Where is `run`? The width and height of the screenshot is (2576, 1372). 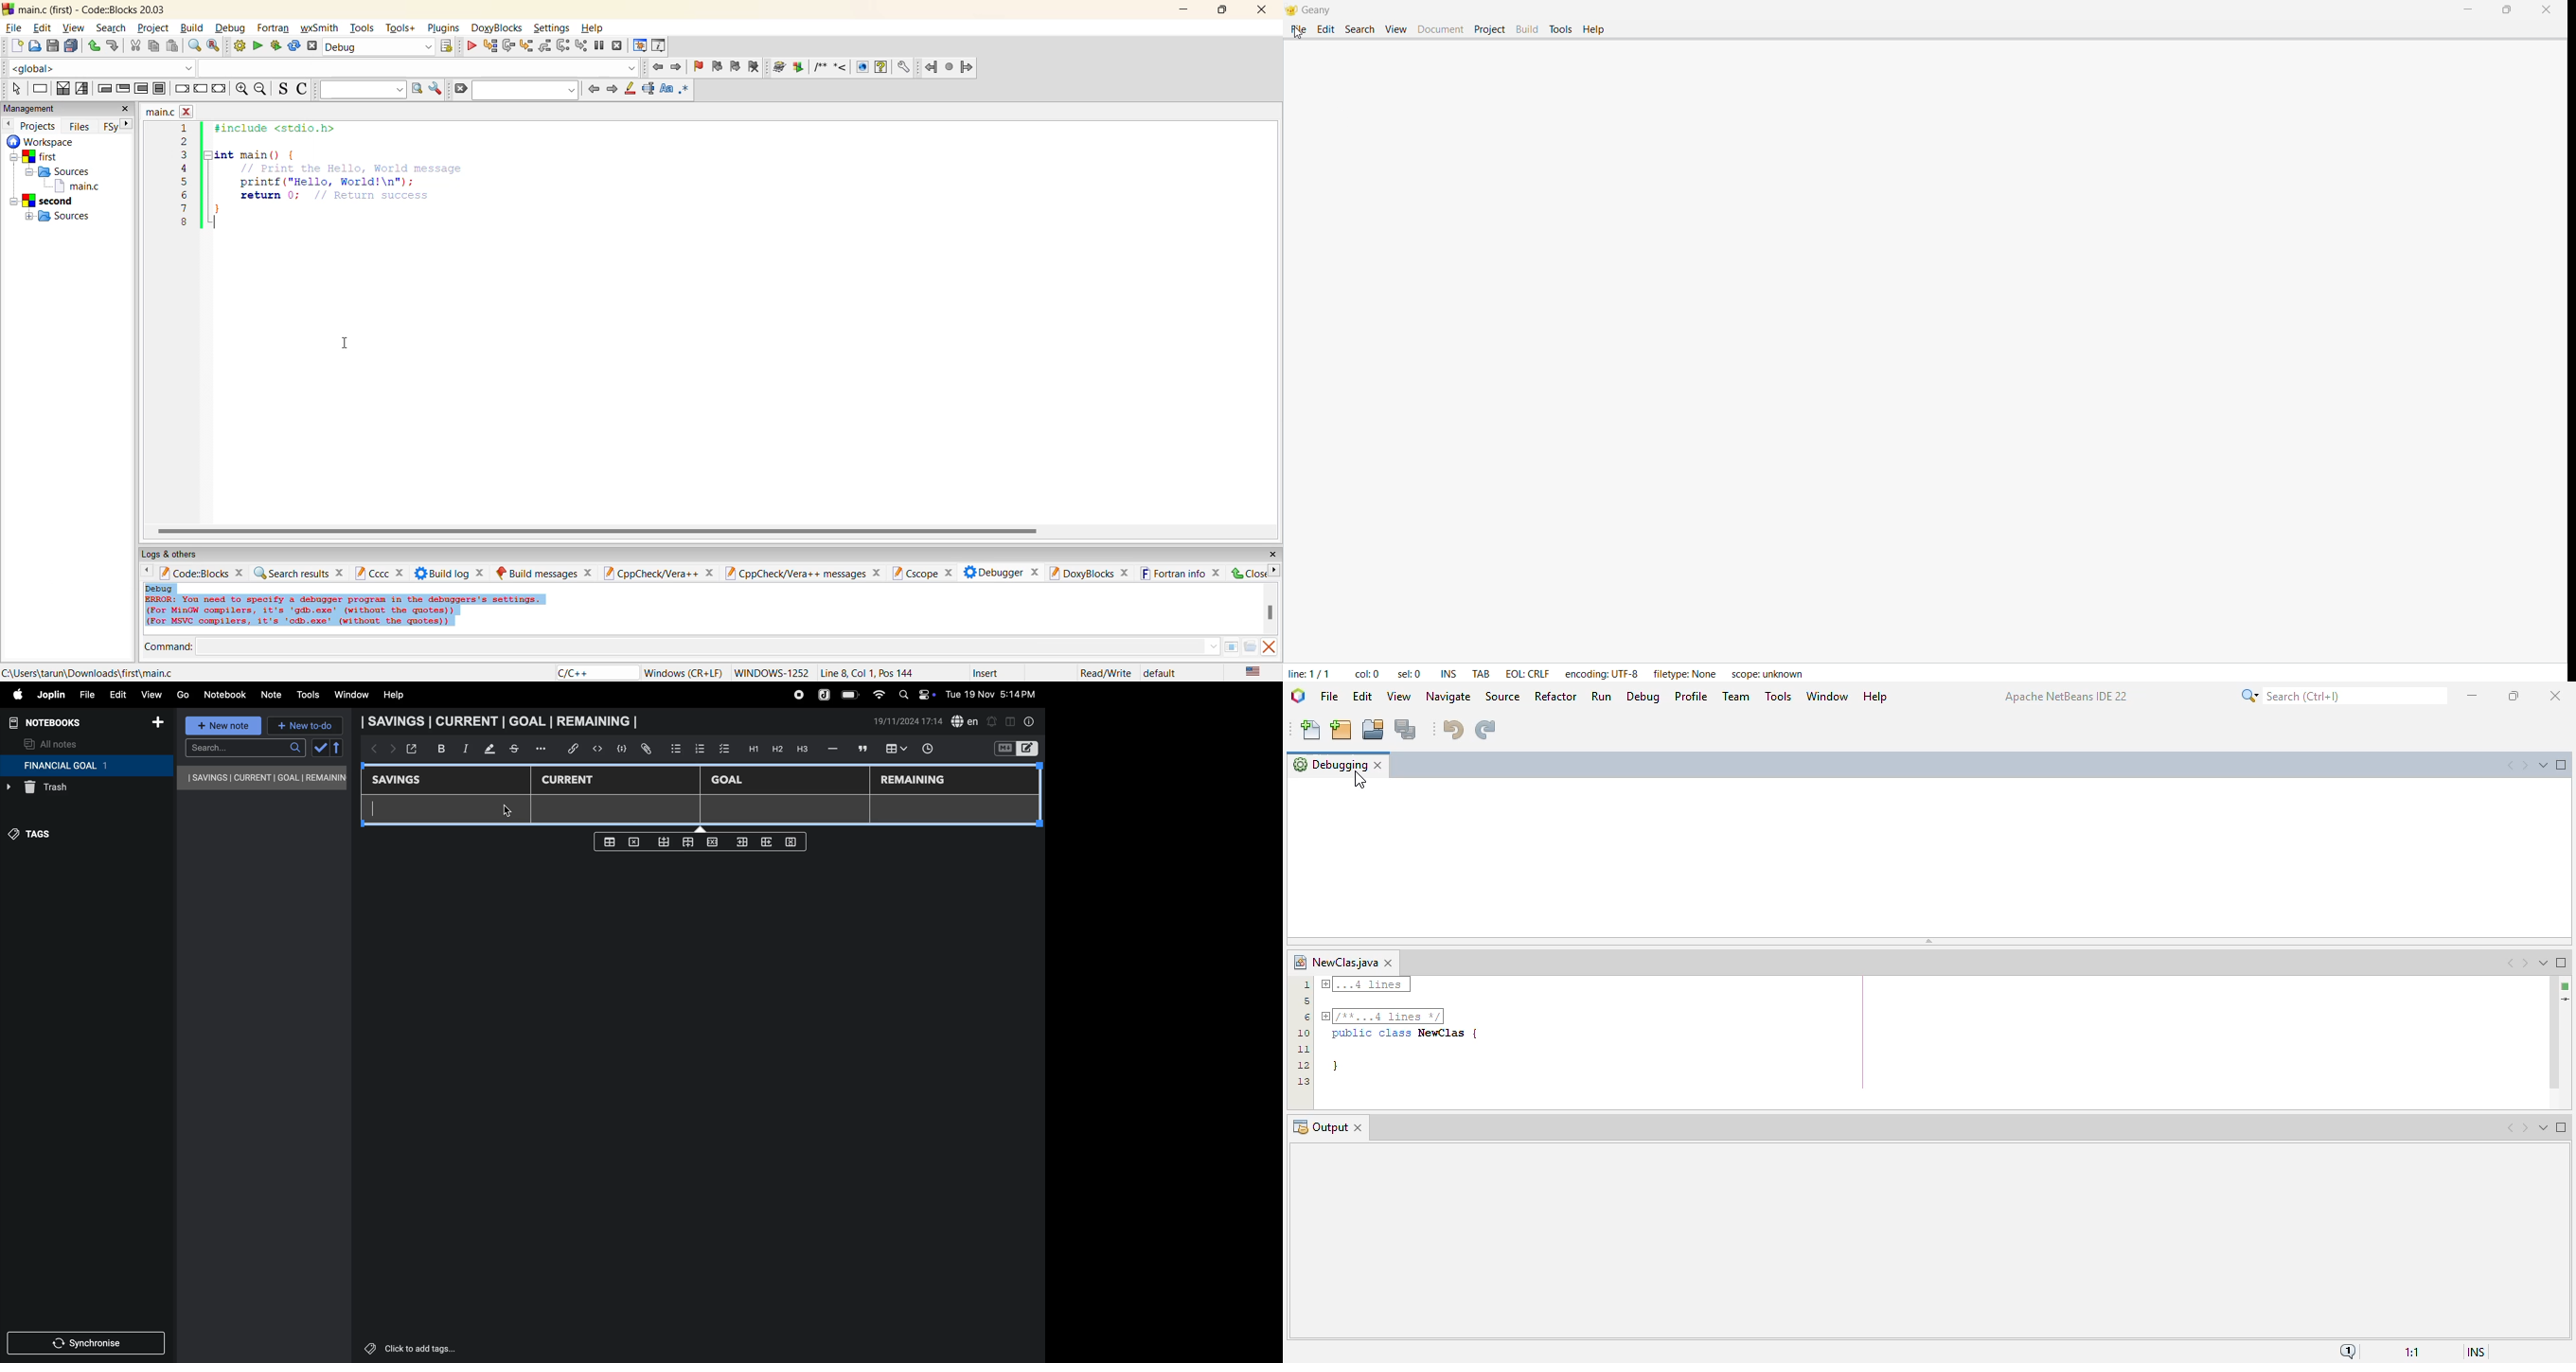 run is located at coordinates (255, 46).